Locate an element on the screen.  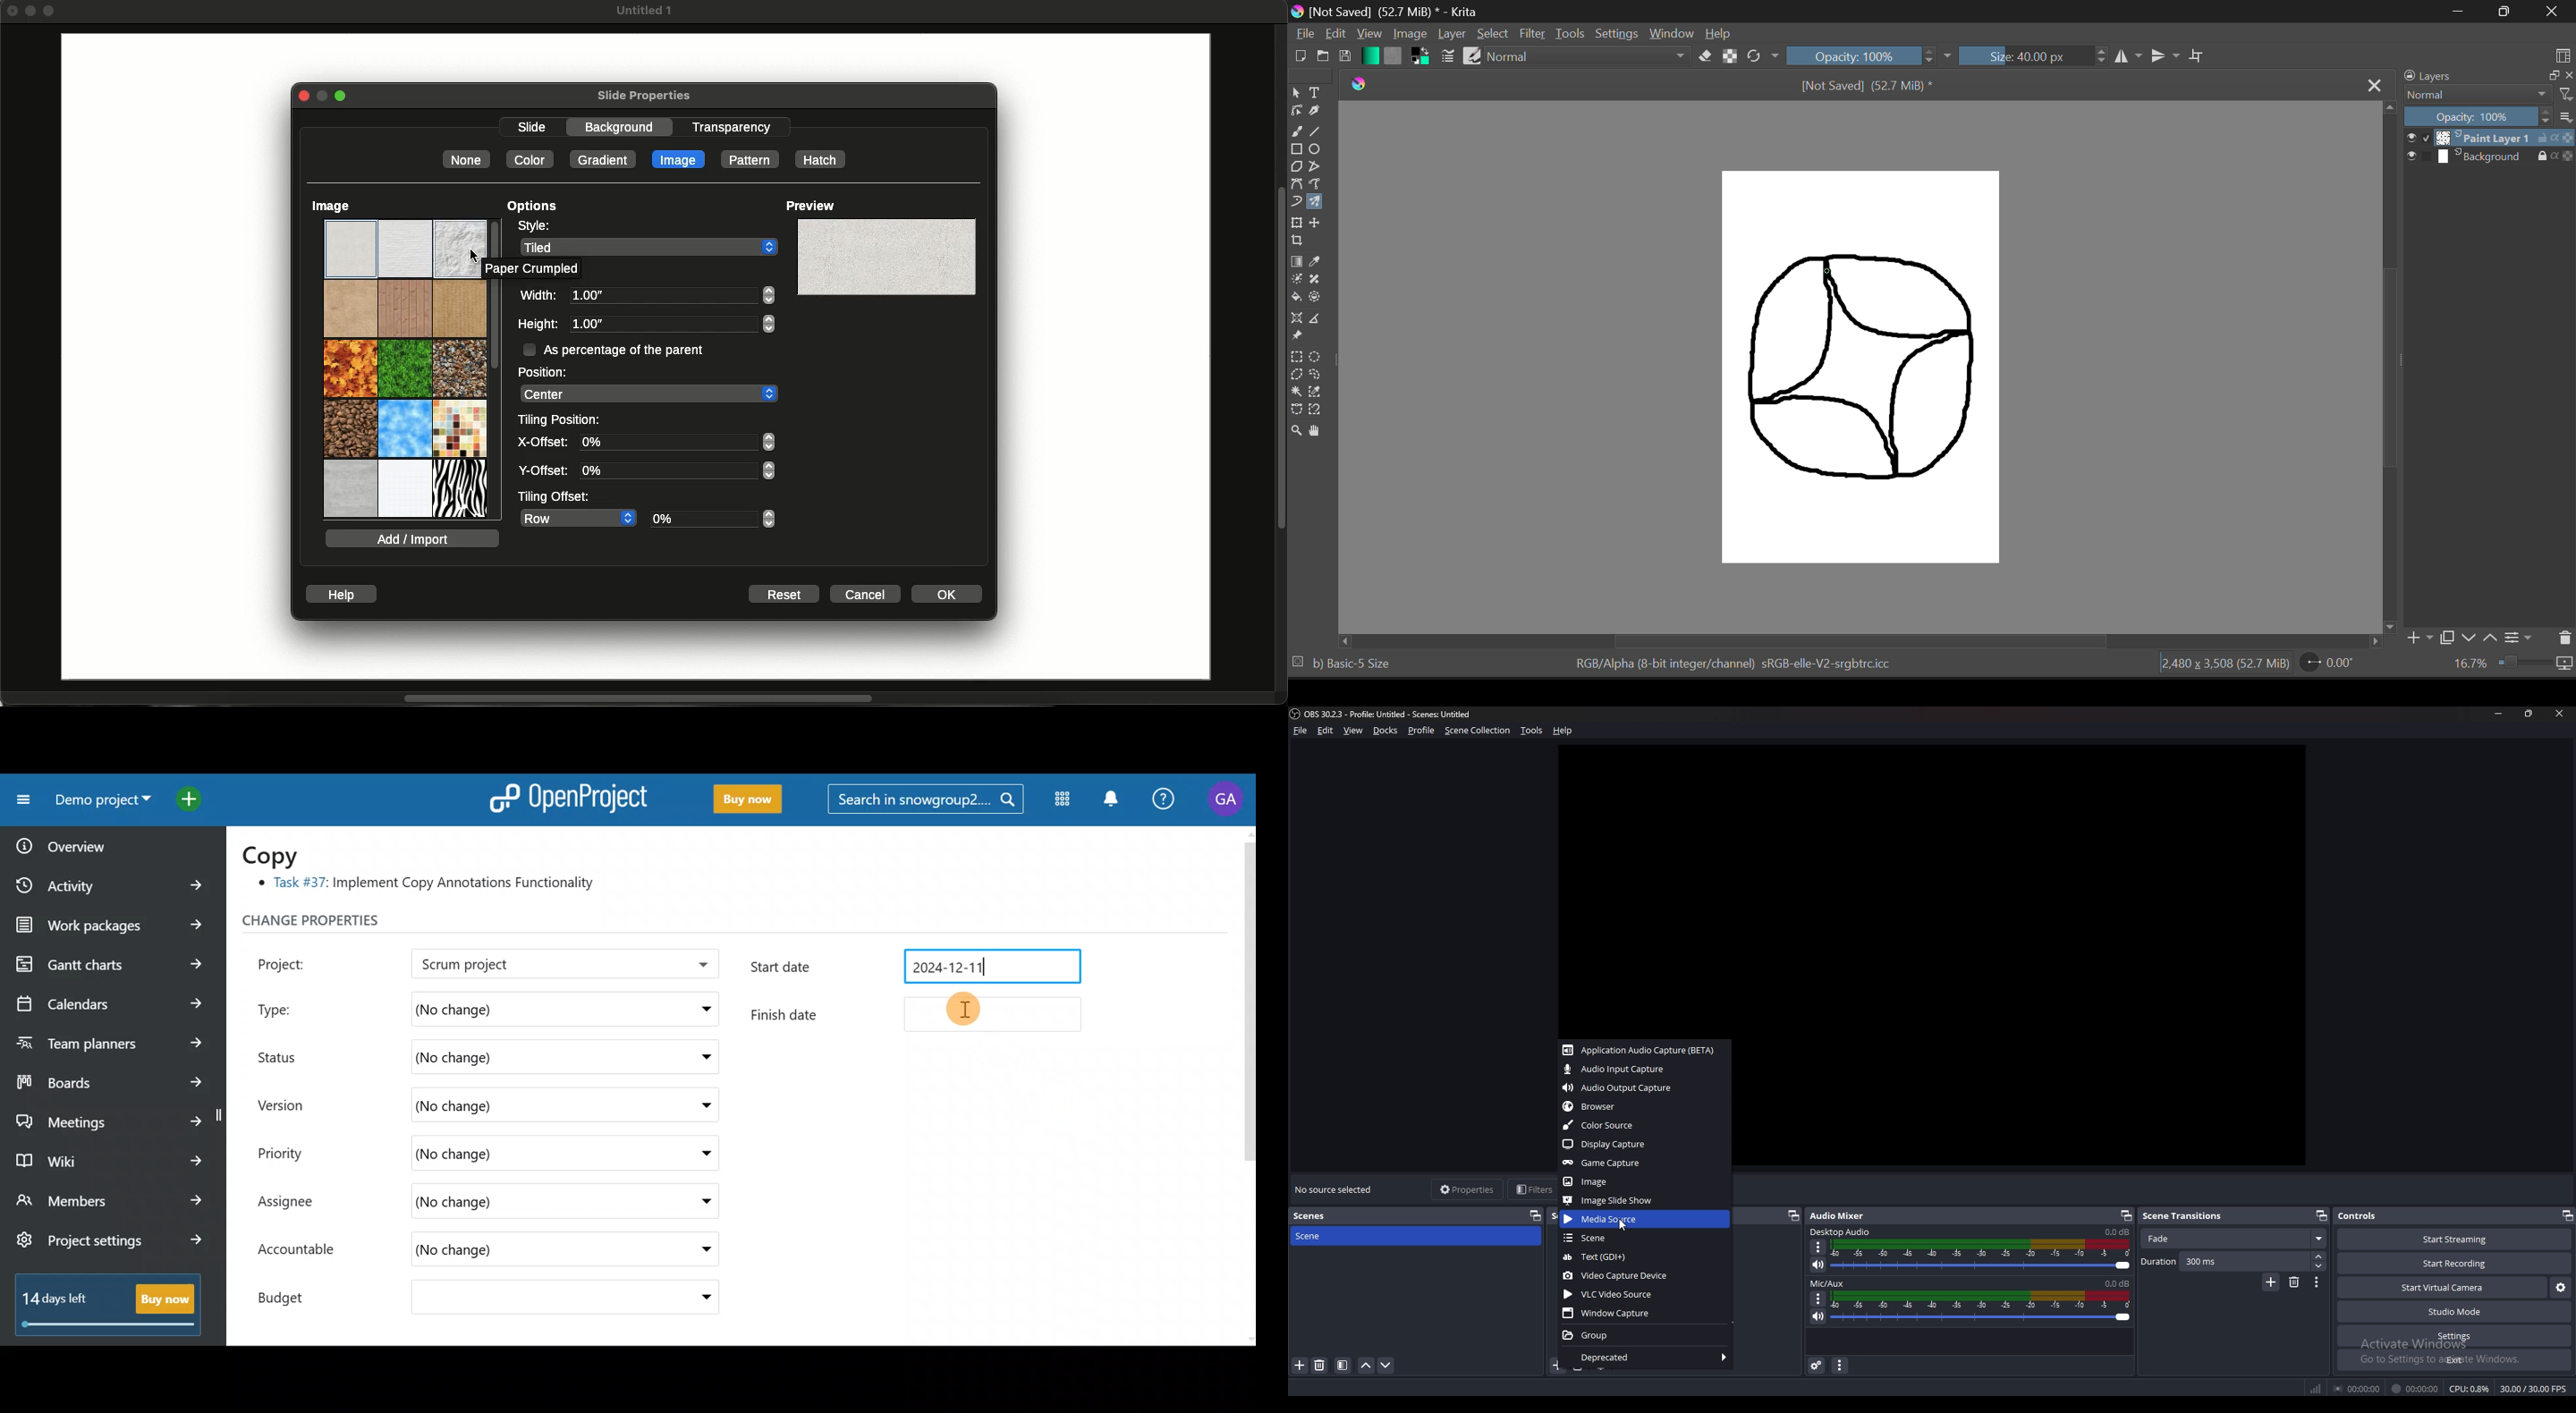
OBS LOGO is located at coordinates (1296, 714).